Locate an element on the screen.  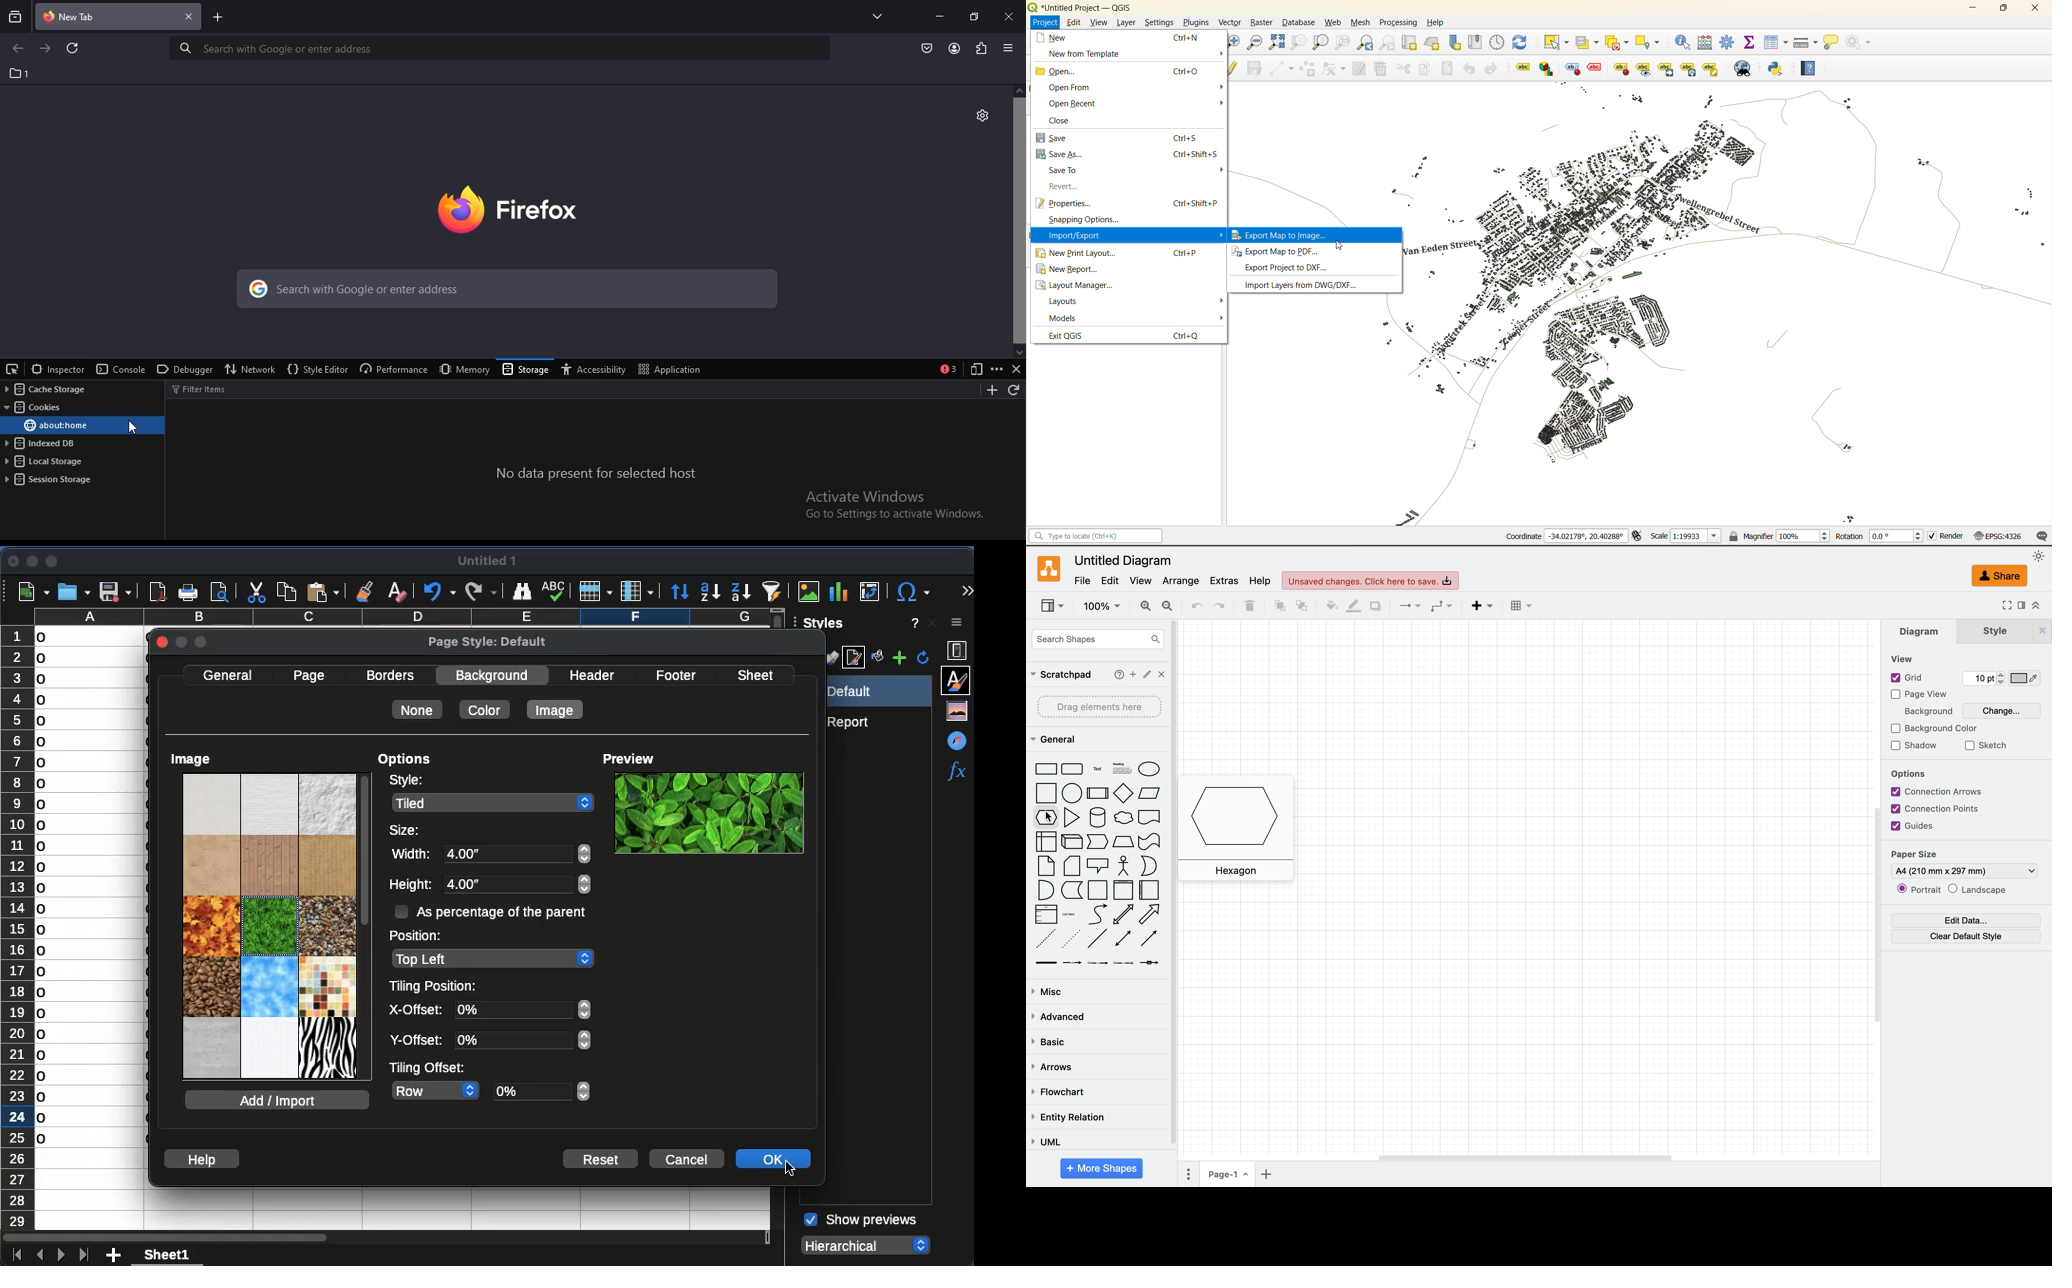
sheet is located at coordinates (169, 1254).